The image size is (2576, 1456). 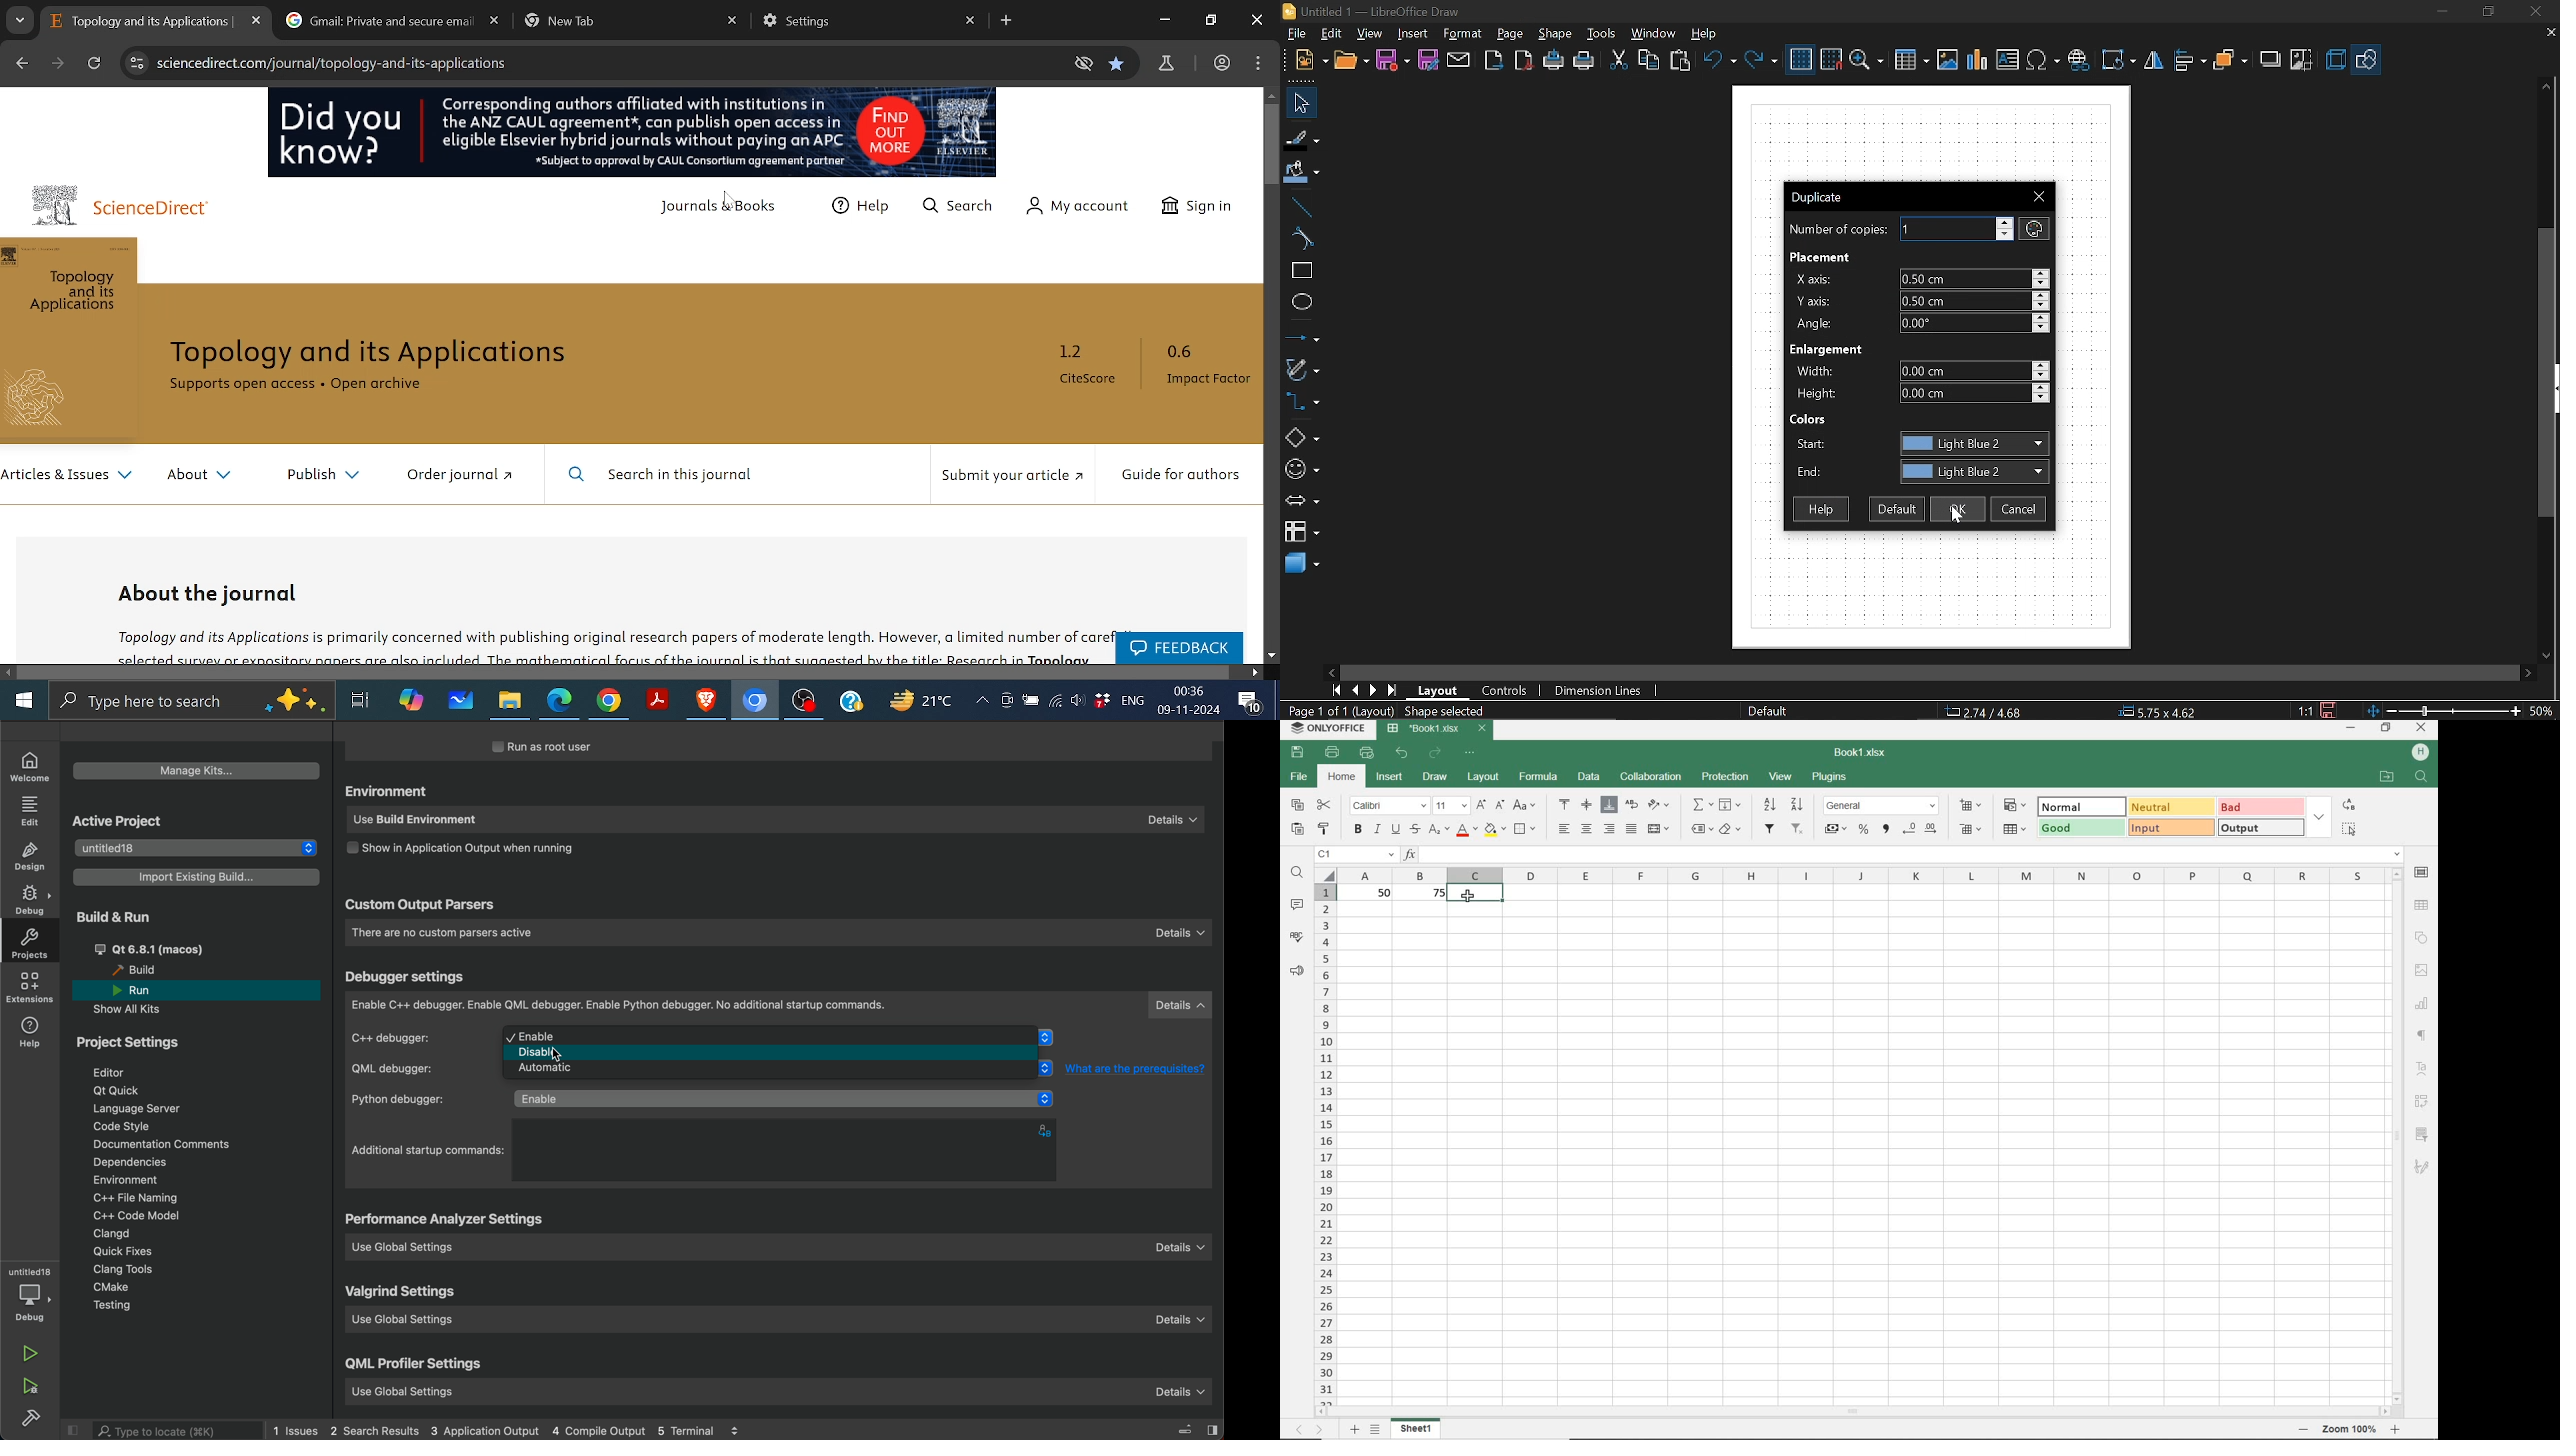 What do you see at coordinates (1372, 10) in the screenshot?
I see `Current window` at bounding box center [1372, 10].